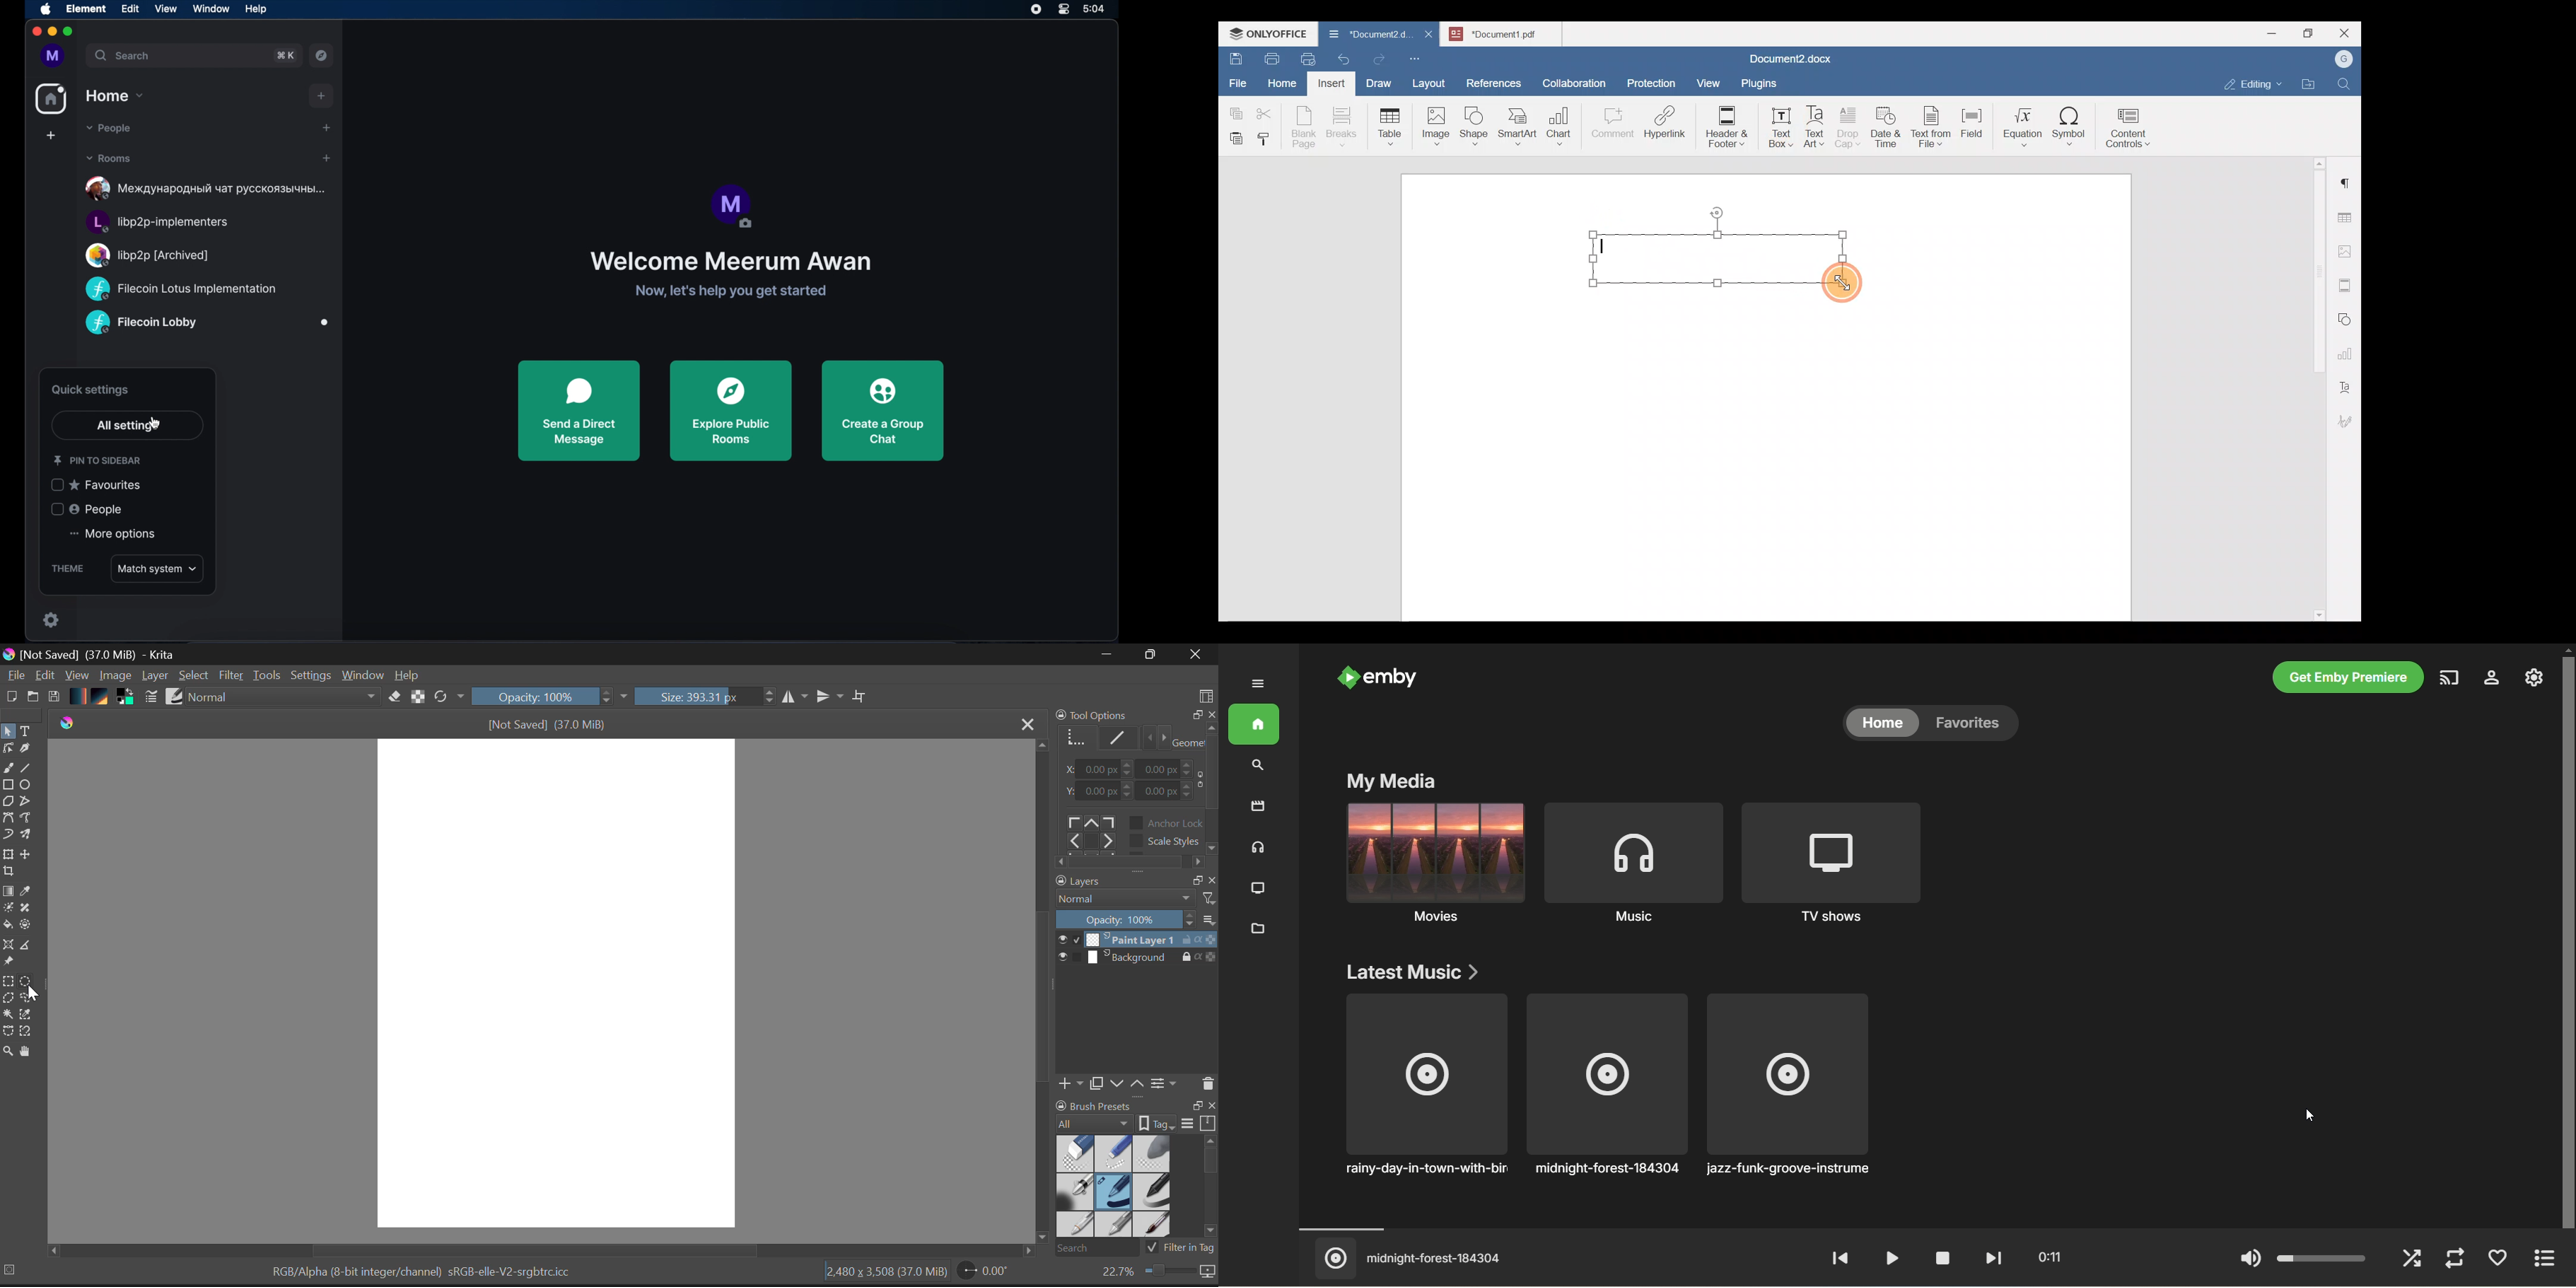 This screenshot has width=2576, height=1288. I want to click on File, so click(15, 677).